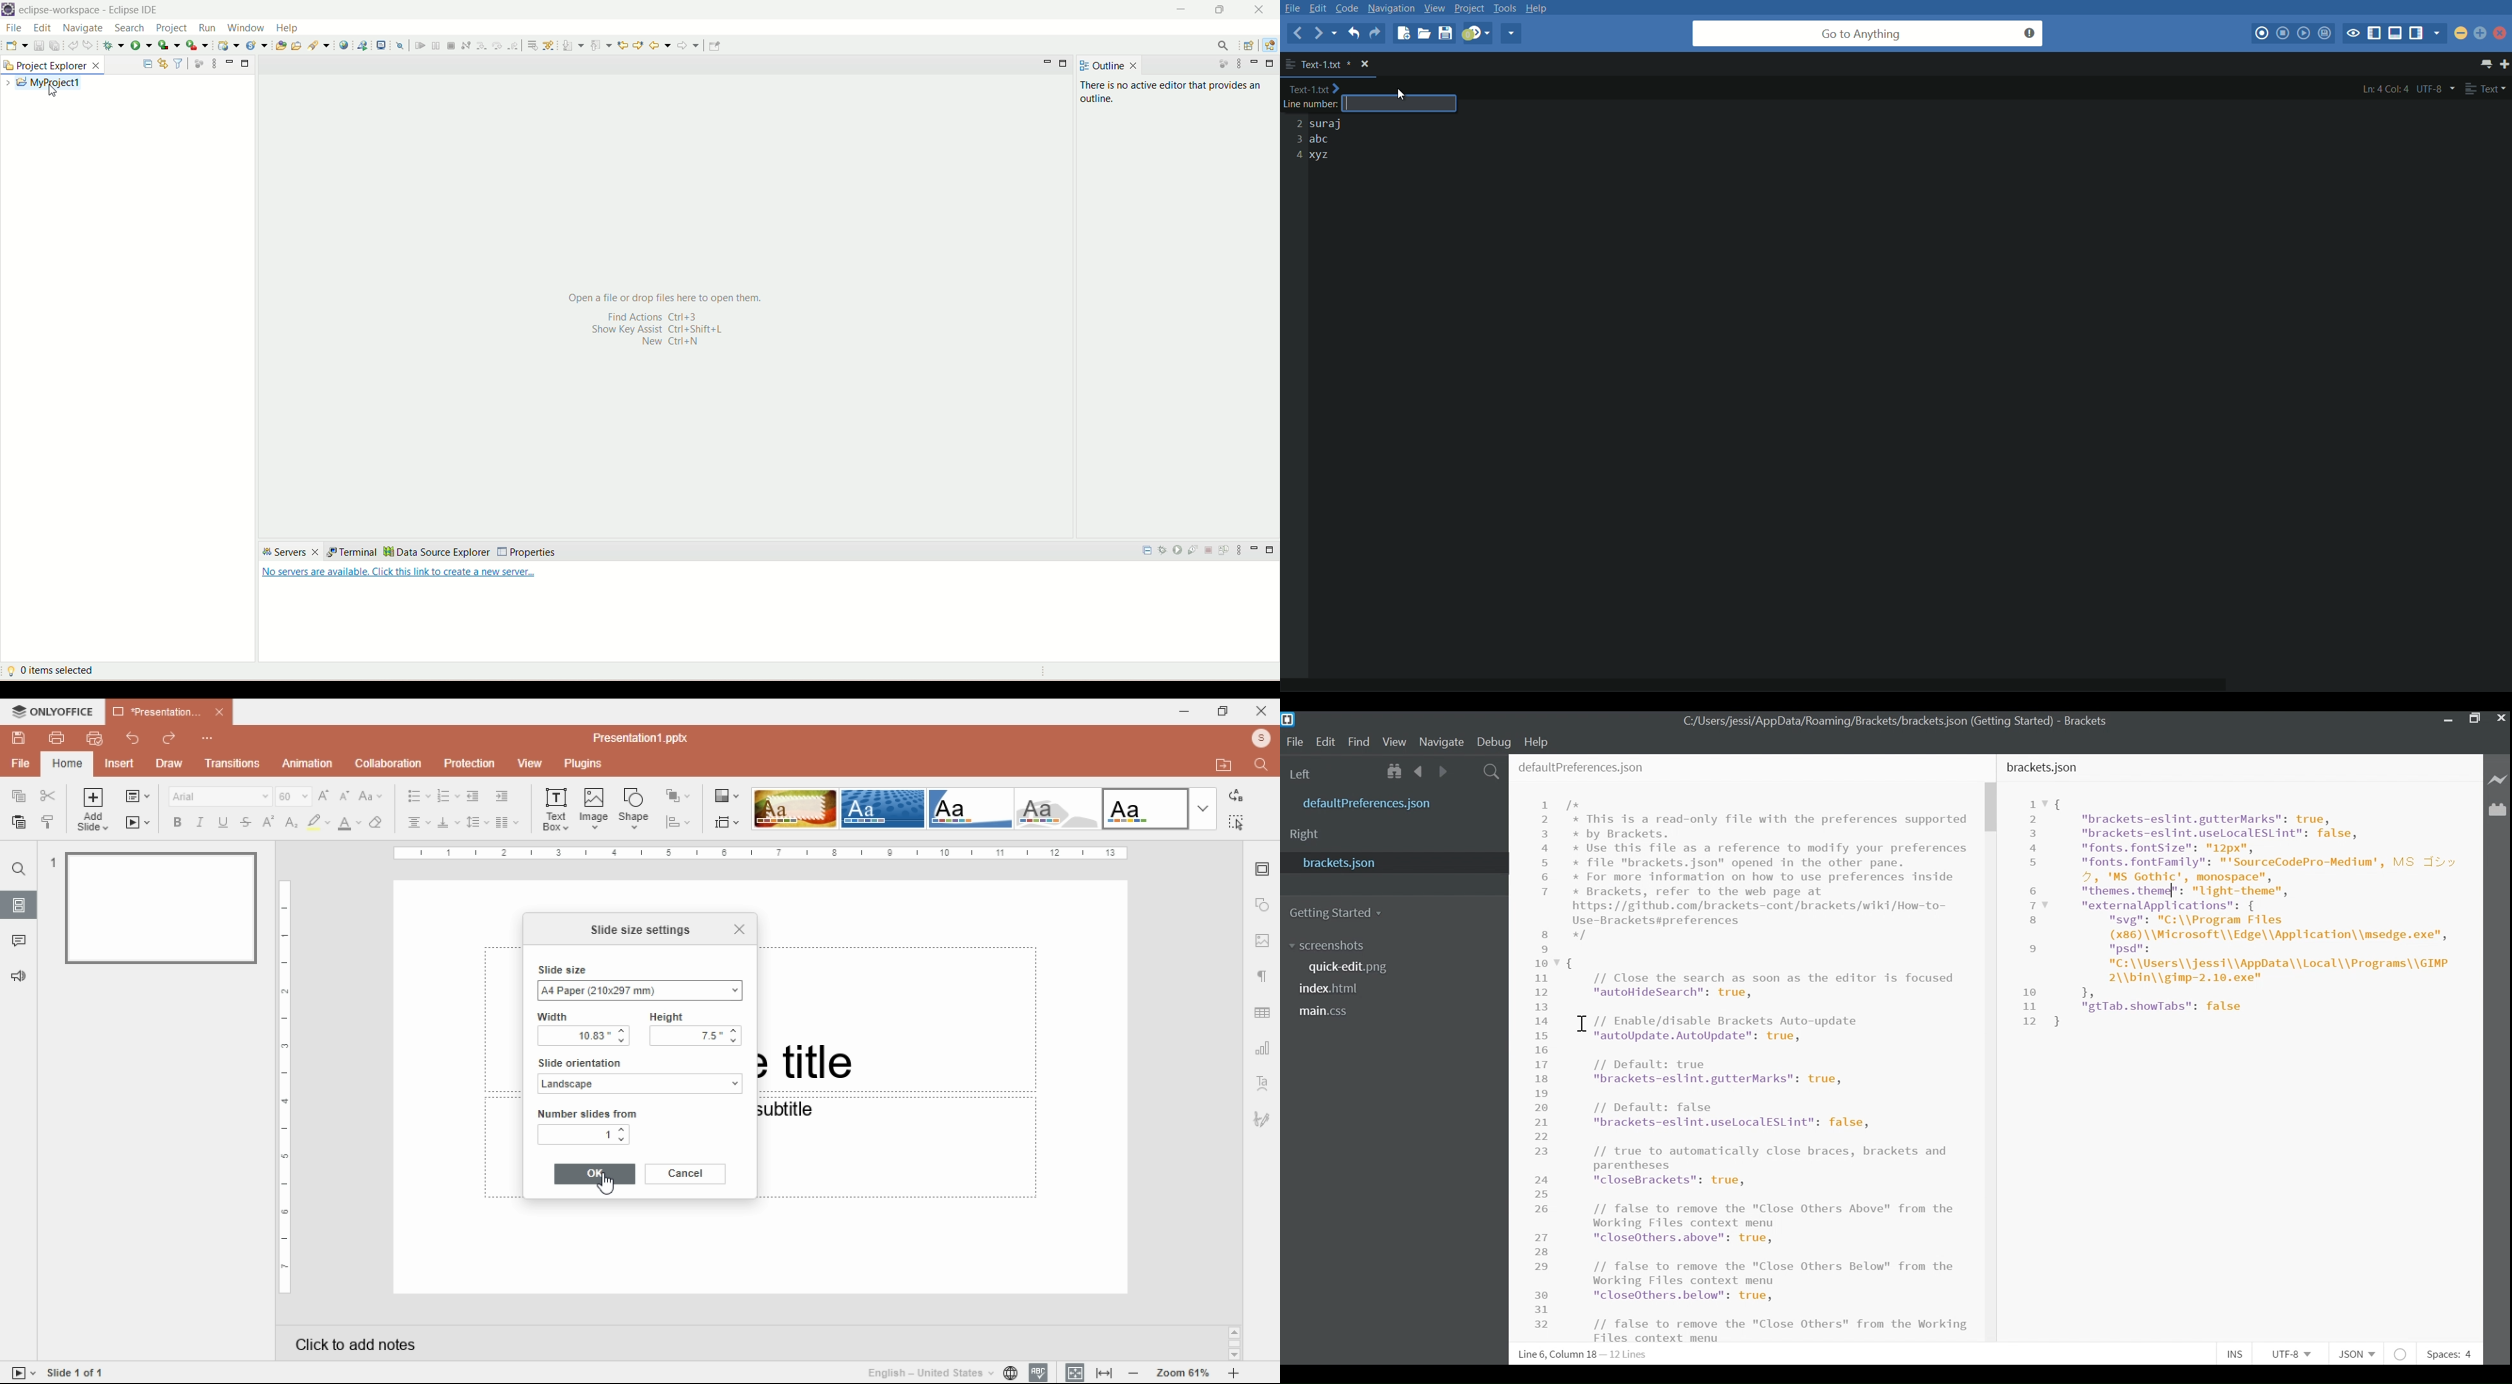  I want to click on project explorer, so click(55, 65).